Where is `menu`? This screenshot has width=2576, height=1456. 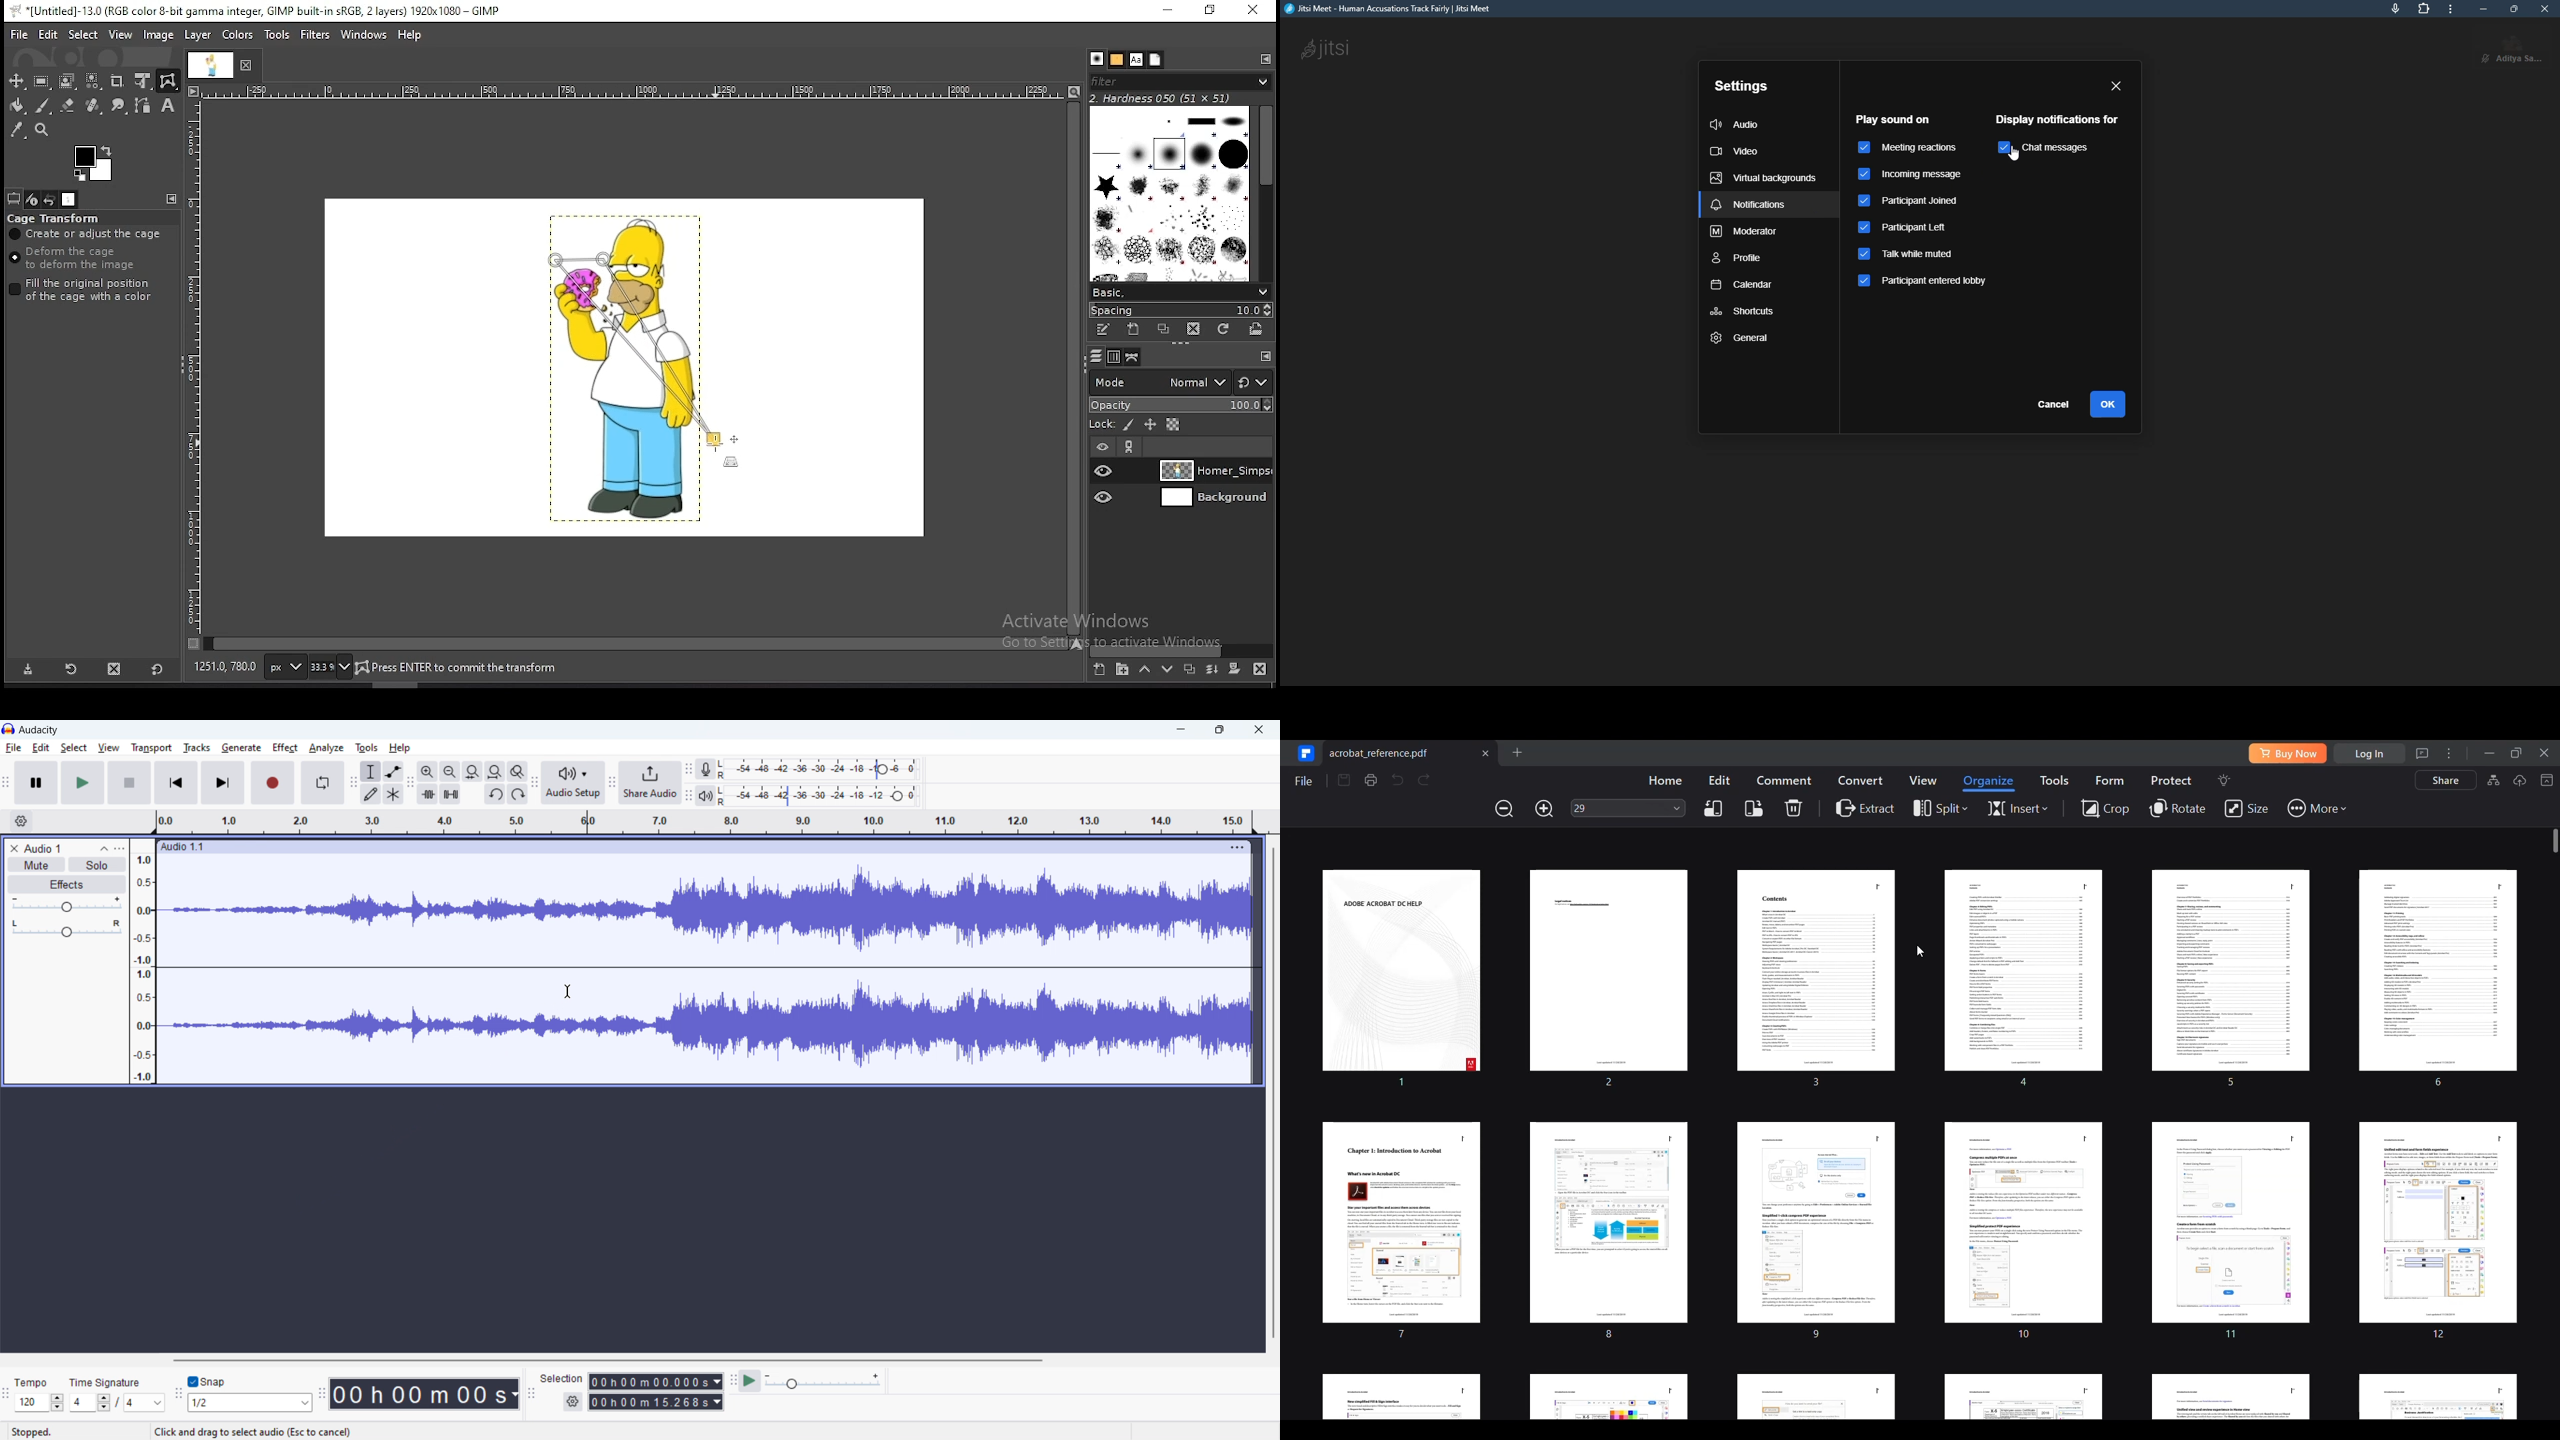 menu is located at coordinates (1239, 847).